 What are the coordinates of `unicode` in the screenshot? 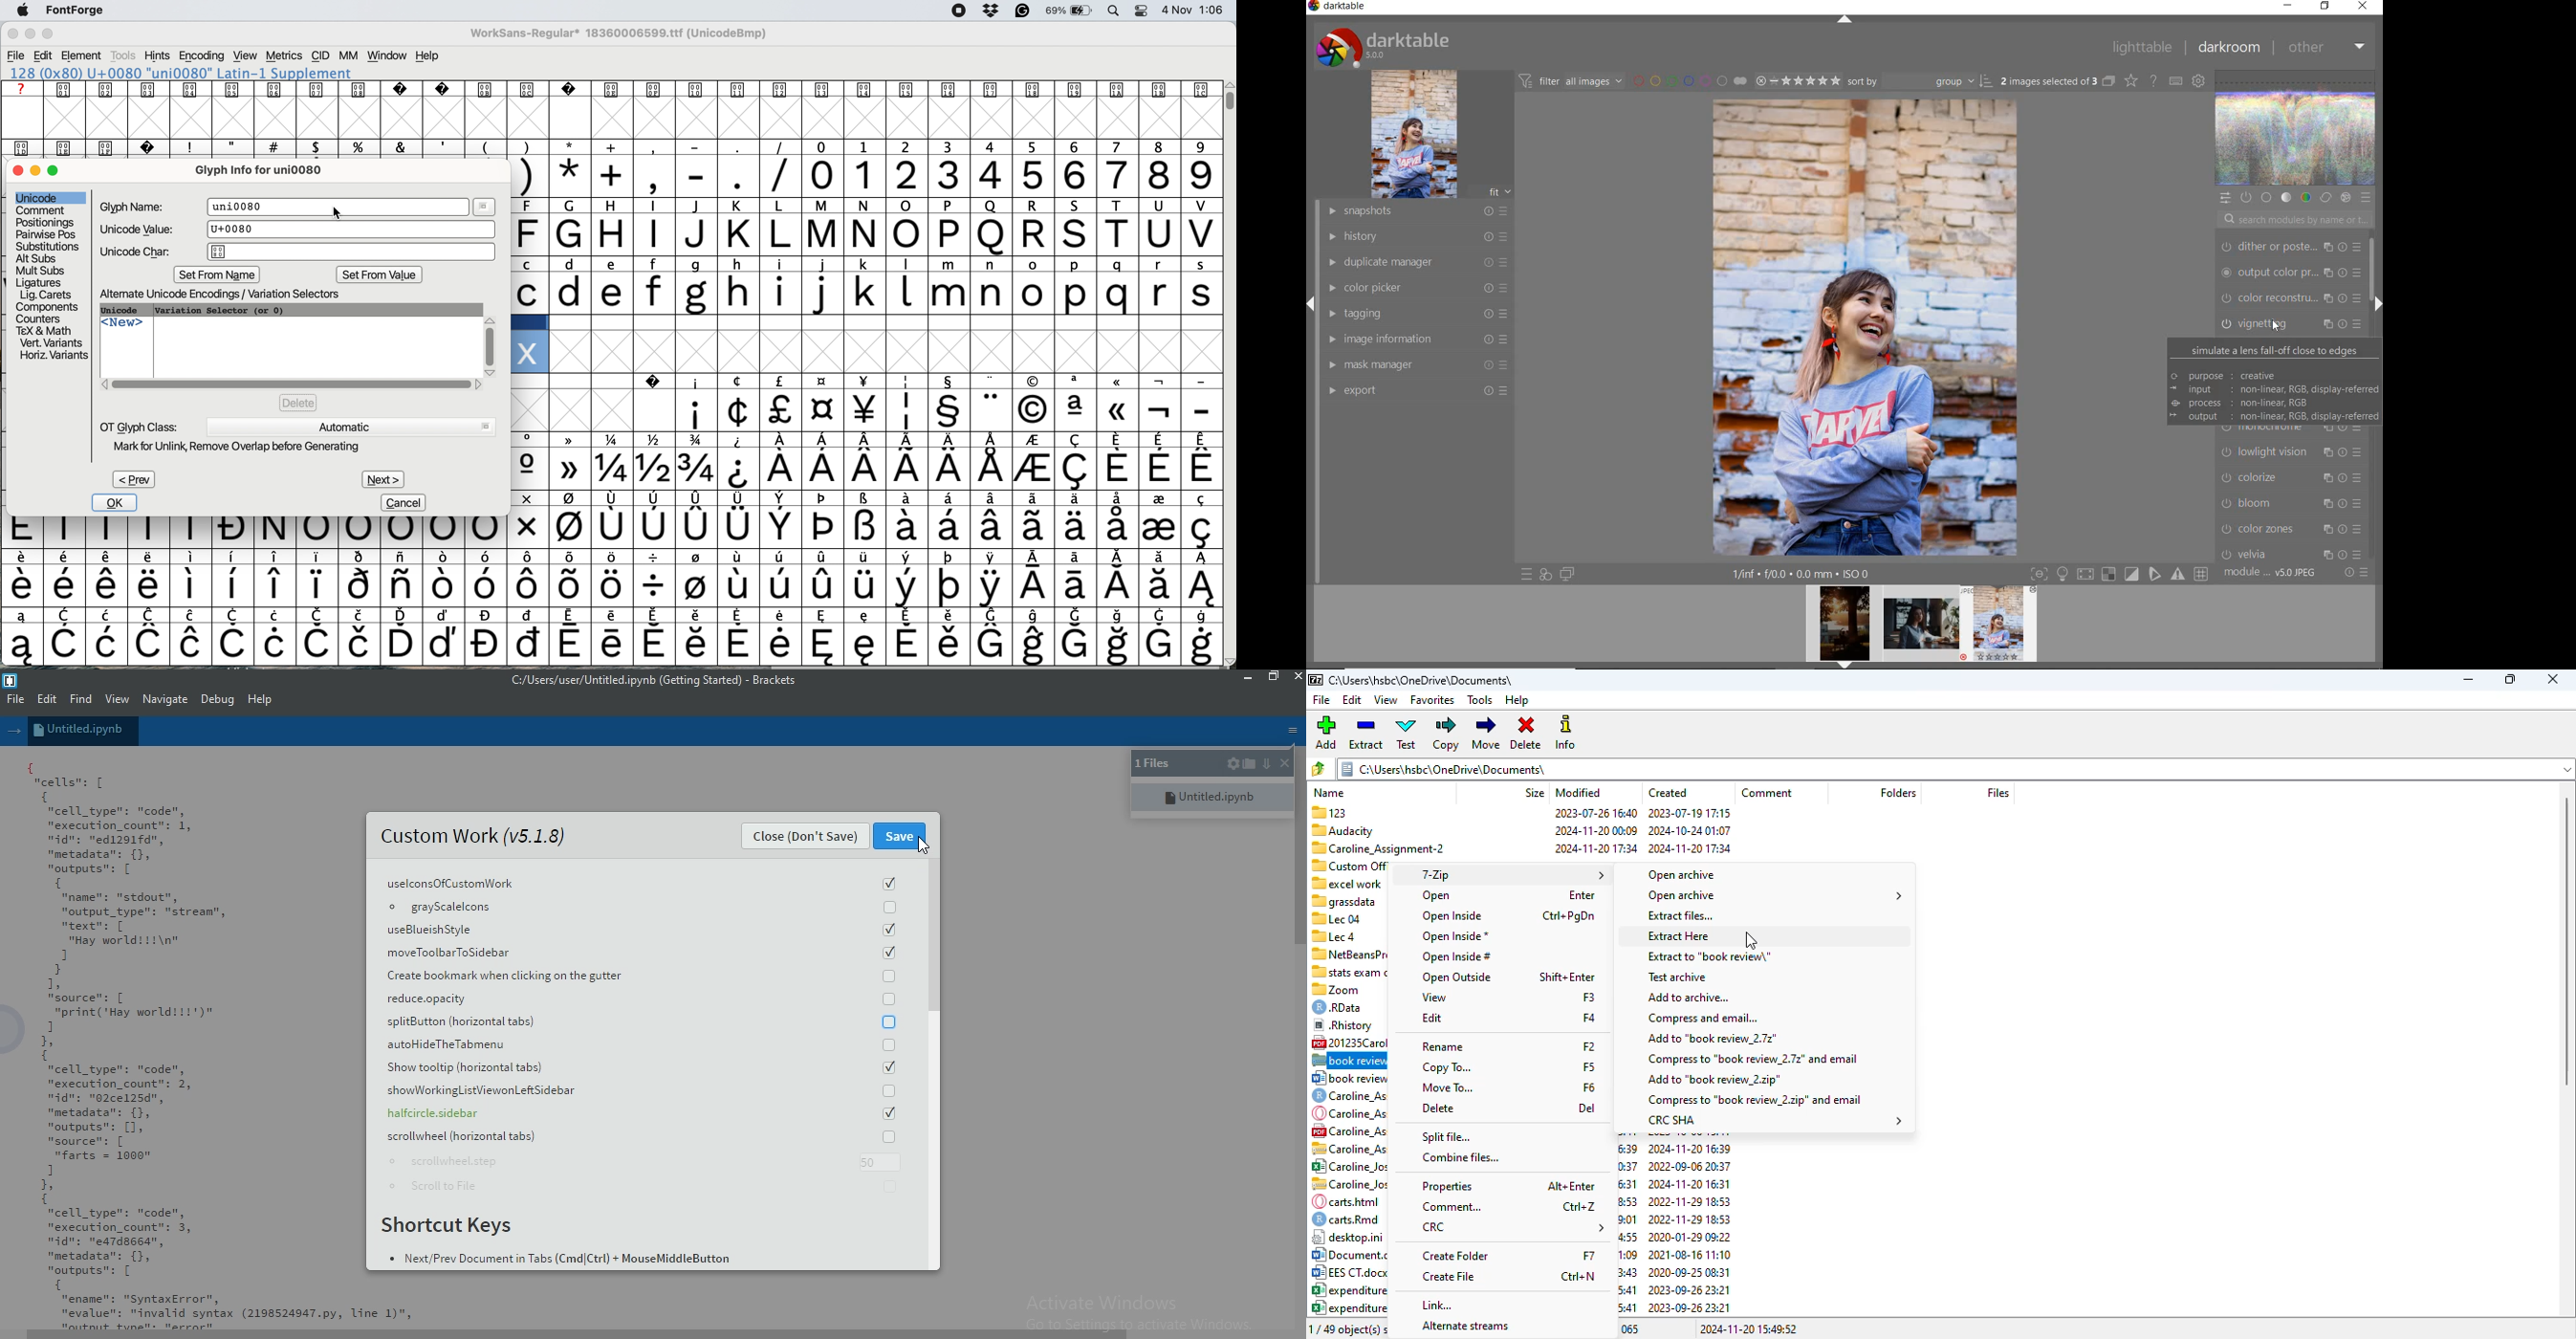 It's located at (125, 311).